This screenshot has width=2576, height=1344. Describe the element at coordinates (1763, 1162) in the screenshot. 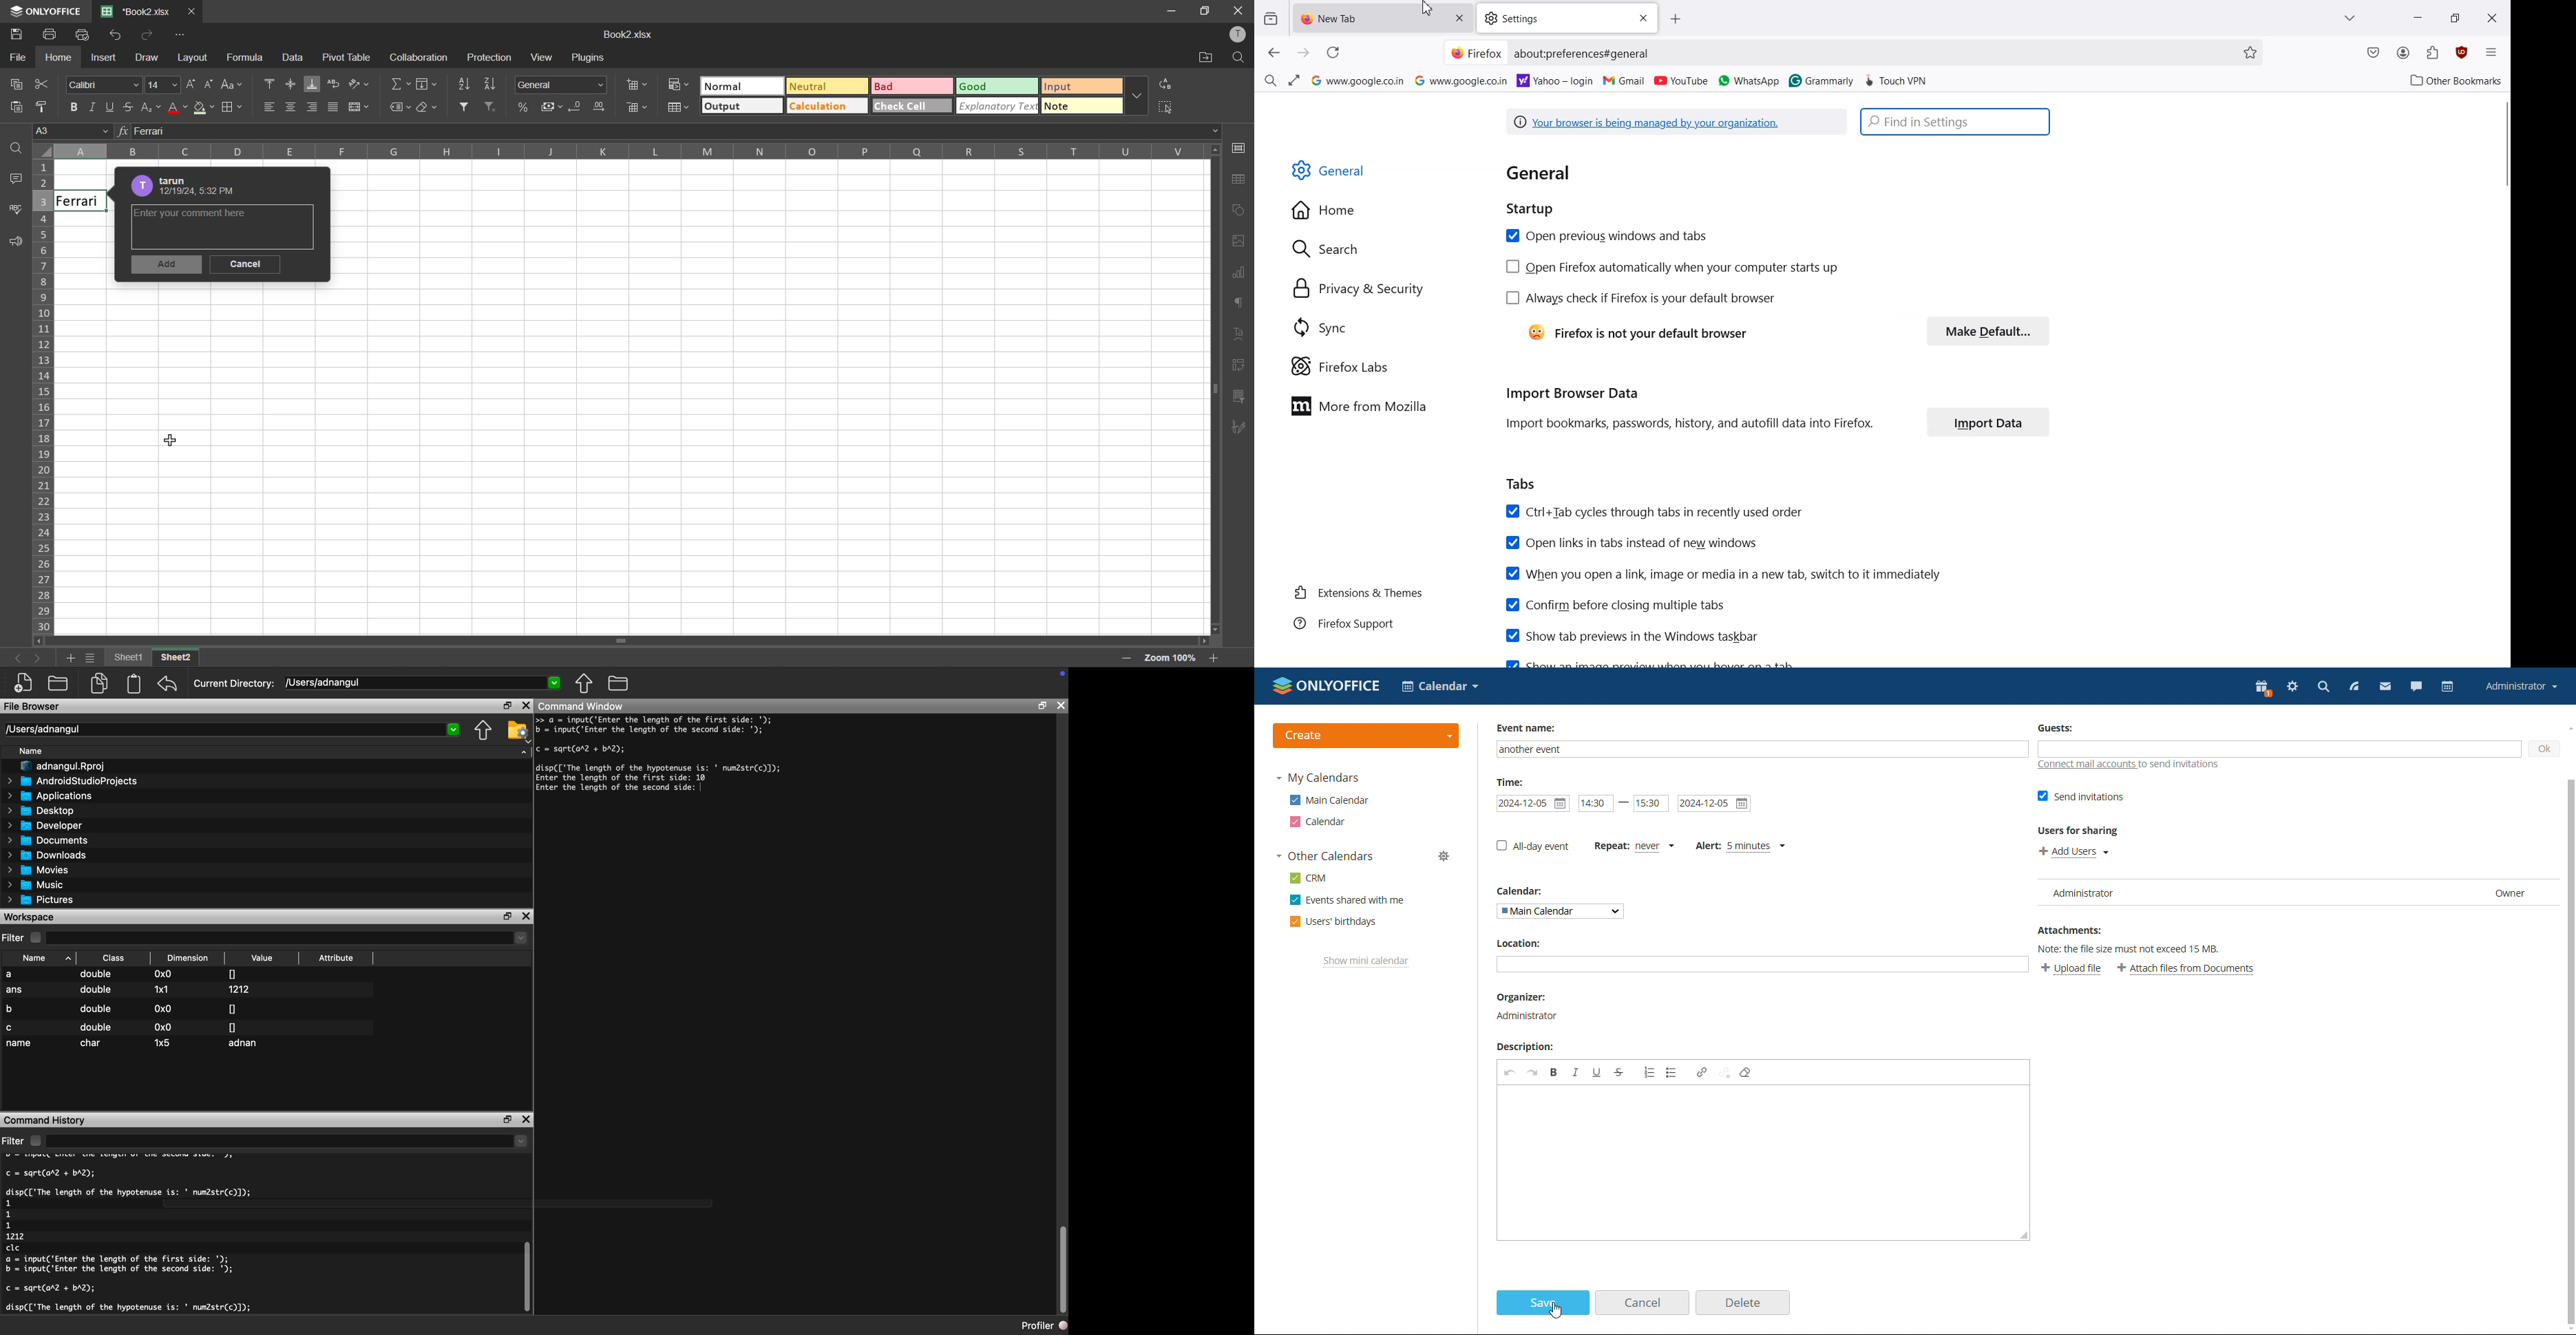

I see `edit description` at that location.